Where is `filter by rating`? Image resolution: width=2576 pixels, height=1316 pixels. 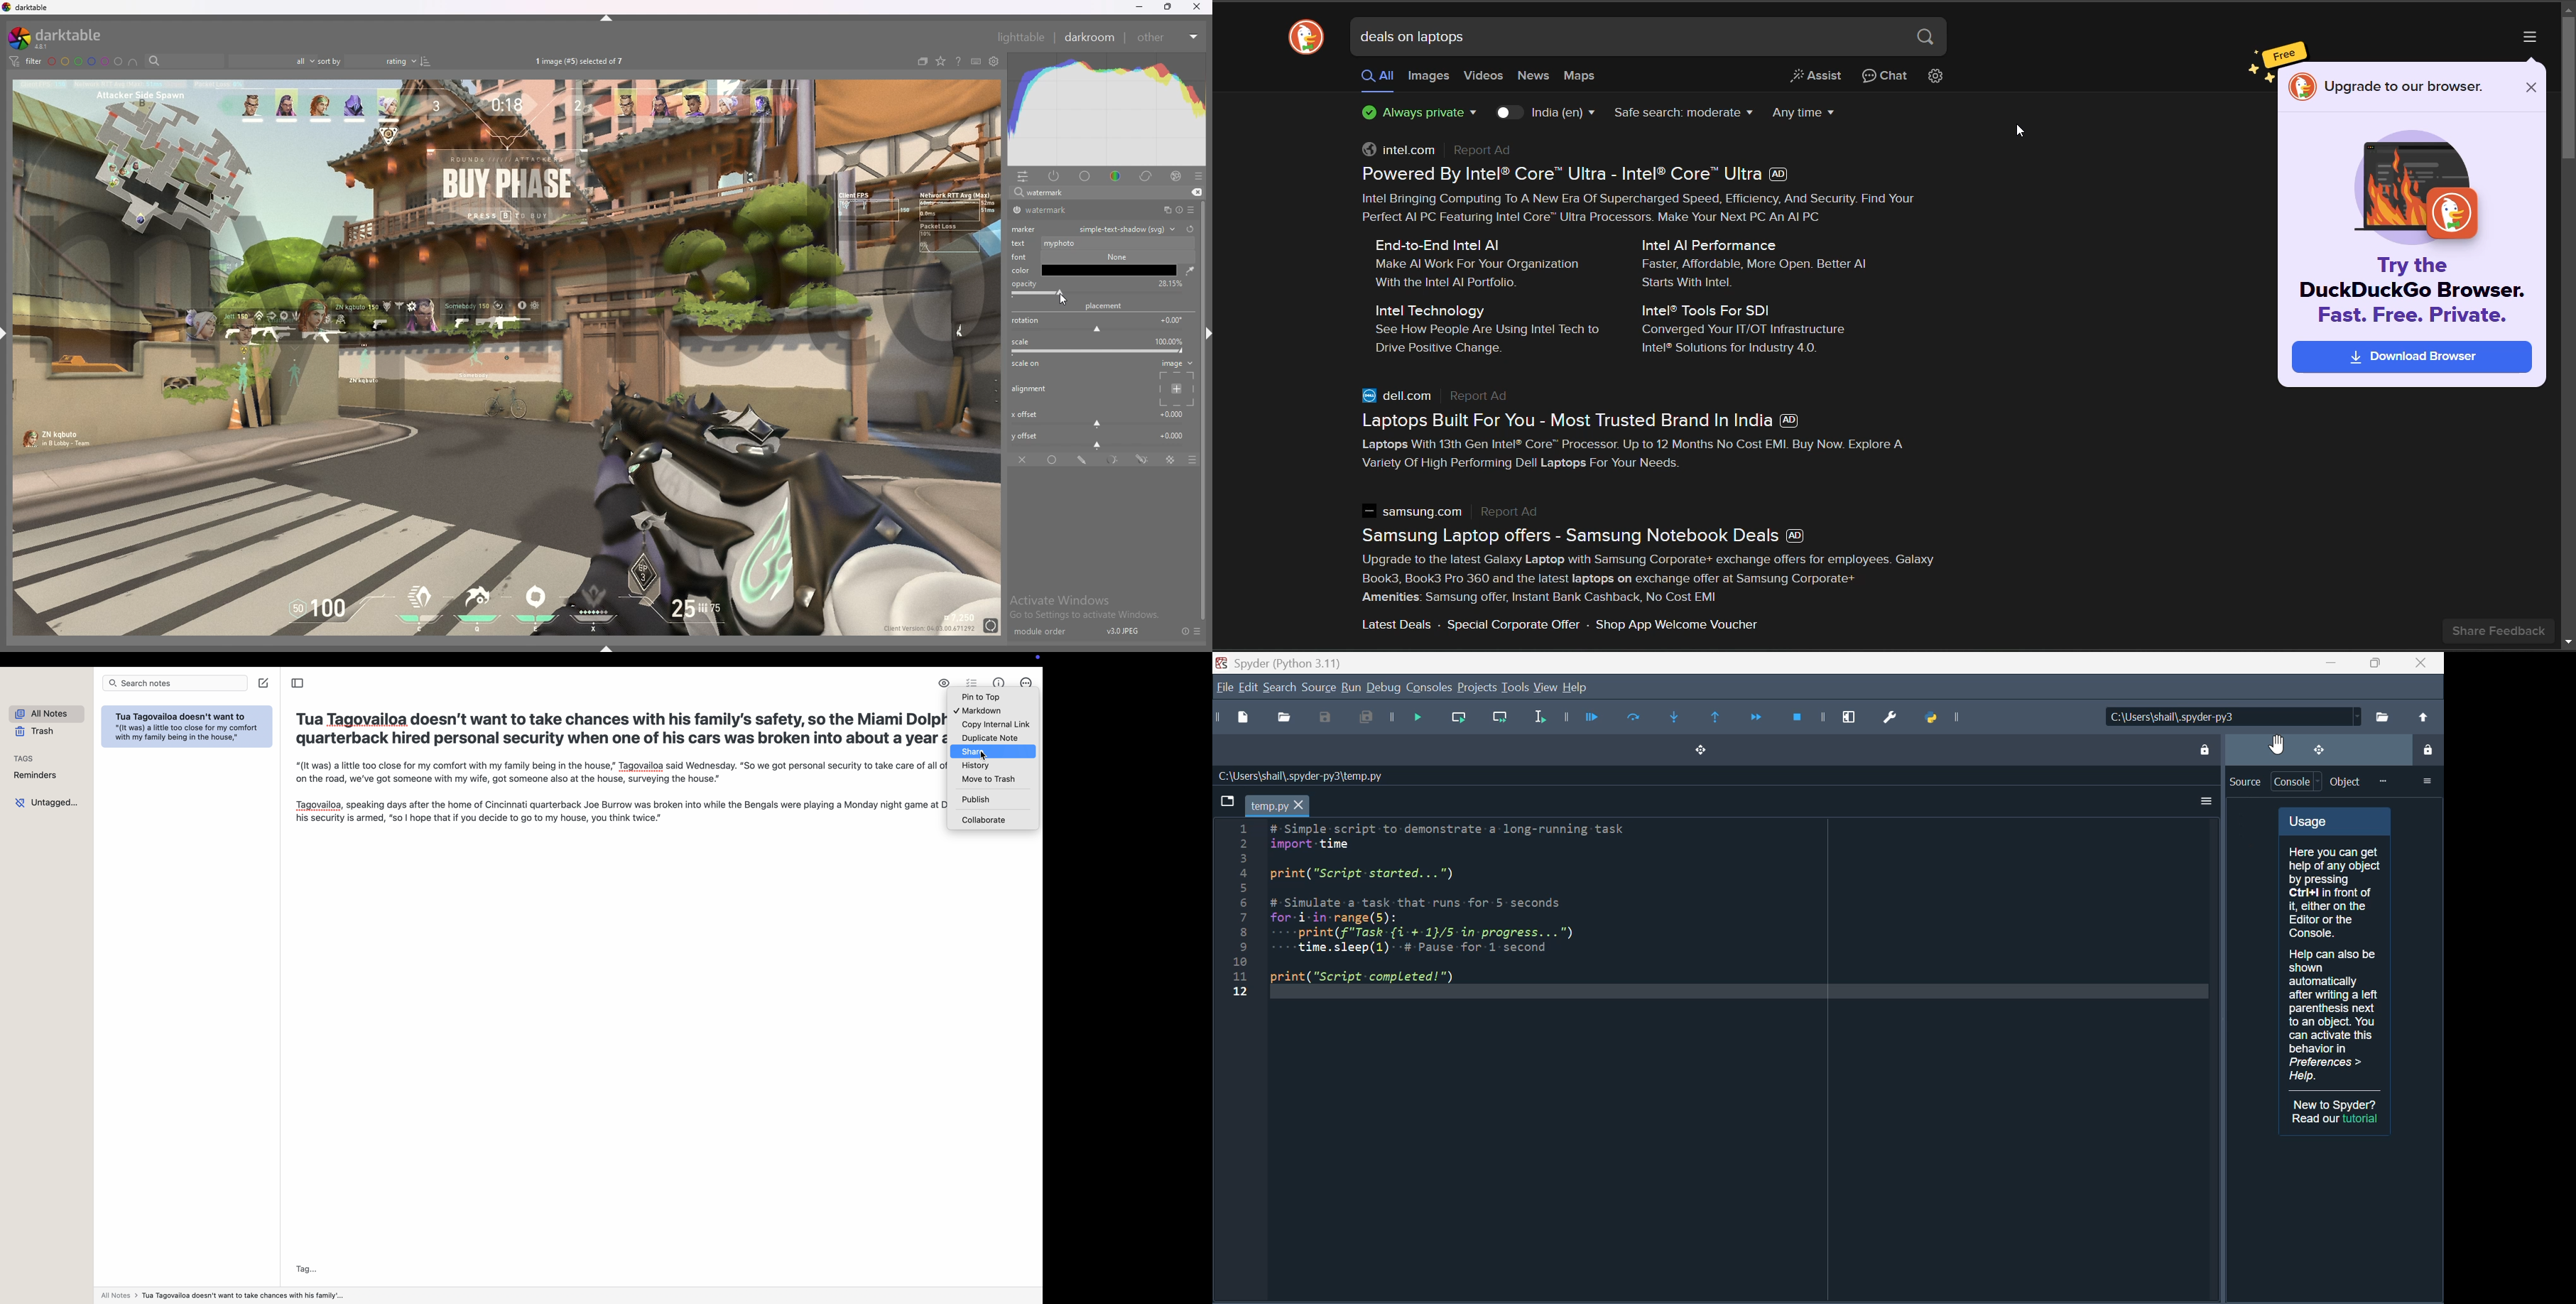
filter by rating is located at coordinates (271, 61).